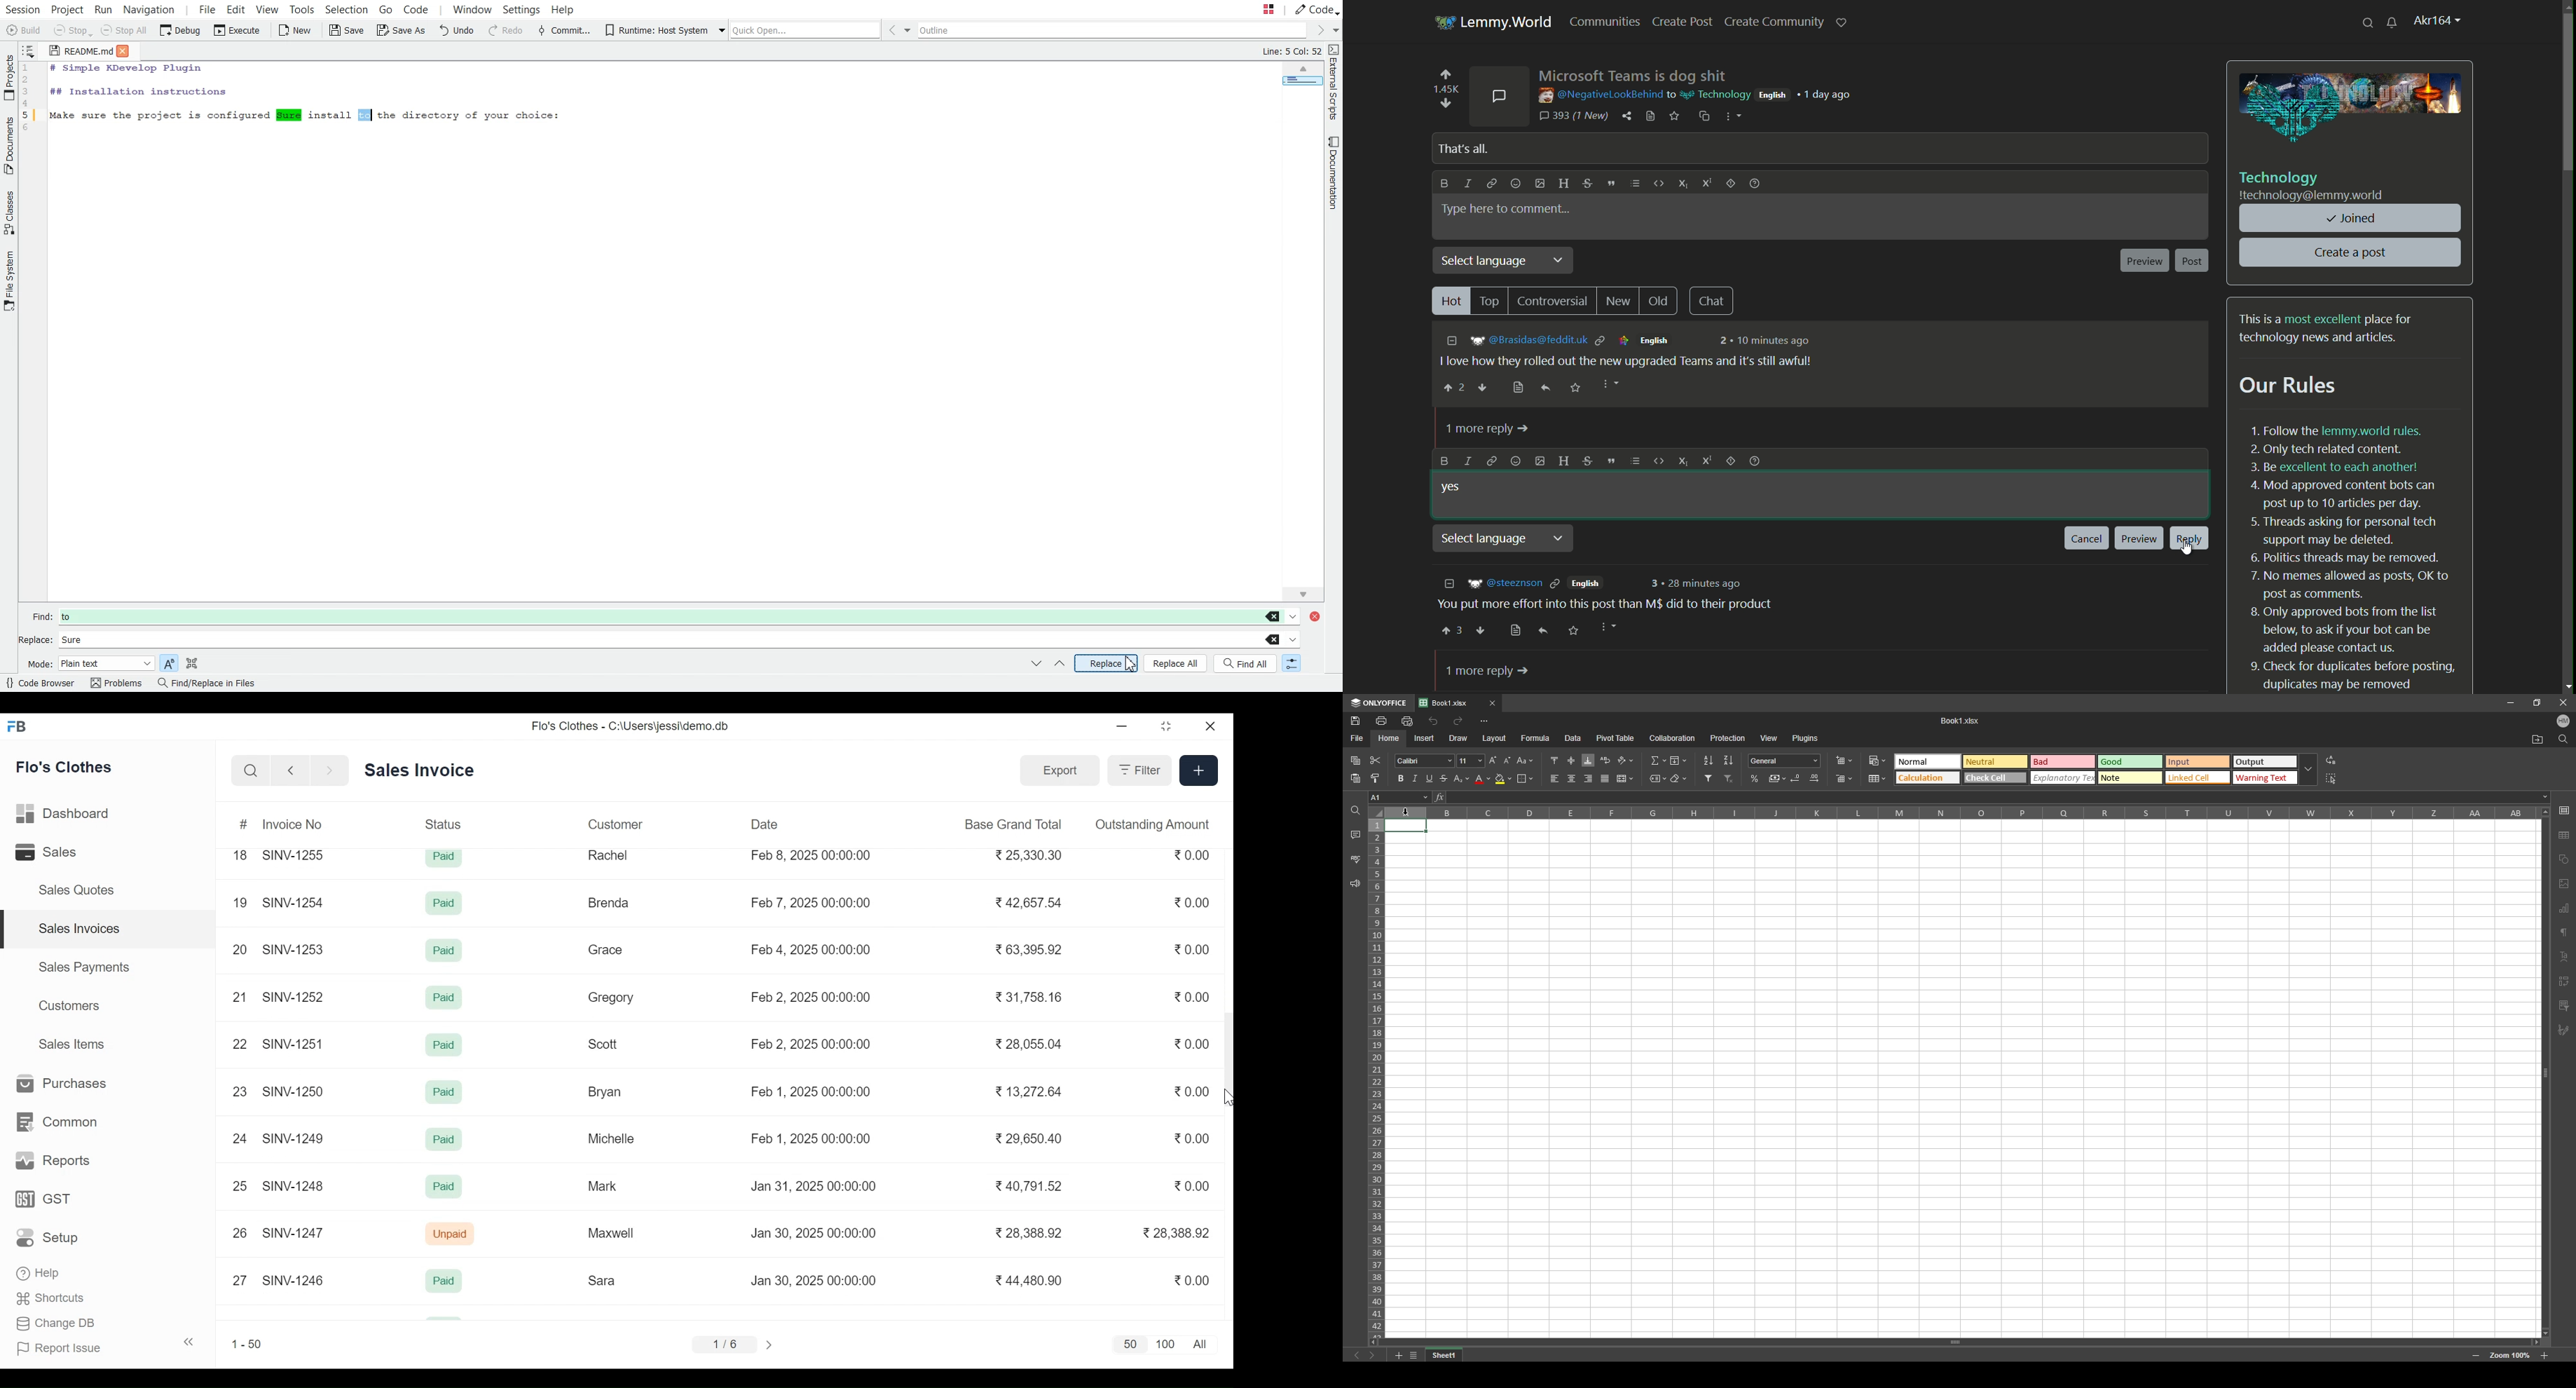 This screenshot has width=2576, height=1400. I want to click on formula, so click(1535, 737).